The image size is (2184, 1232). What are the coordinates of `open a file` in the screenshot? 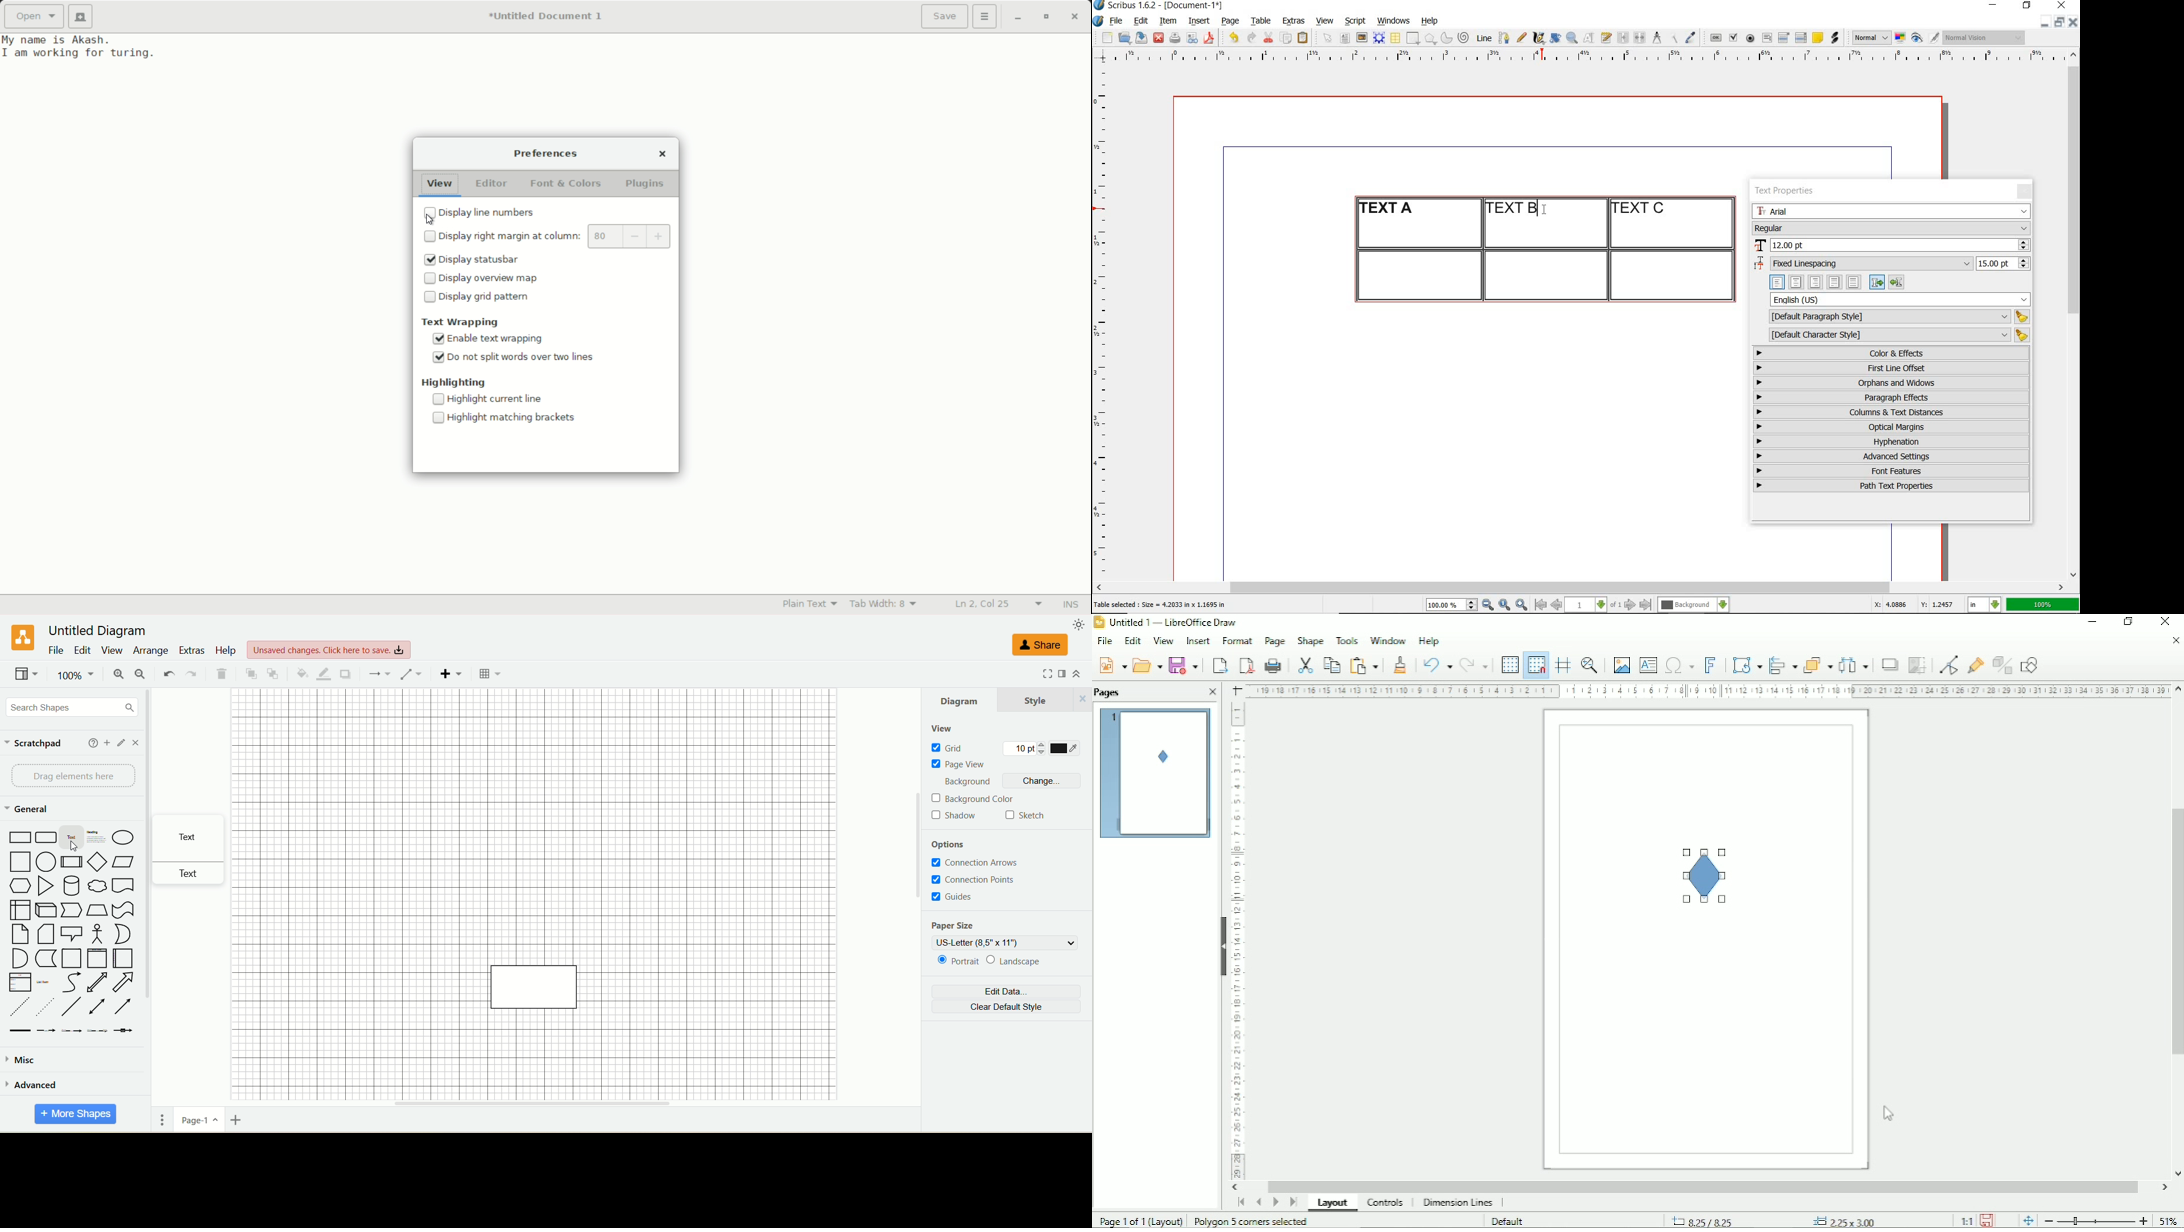 It's located at (33, 15).